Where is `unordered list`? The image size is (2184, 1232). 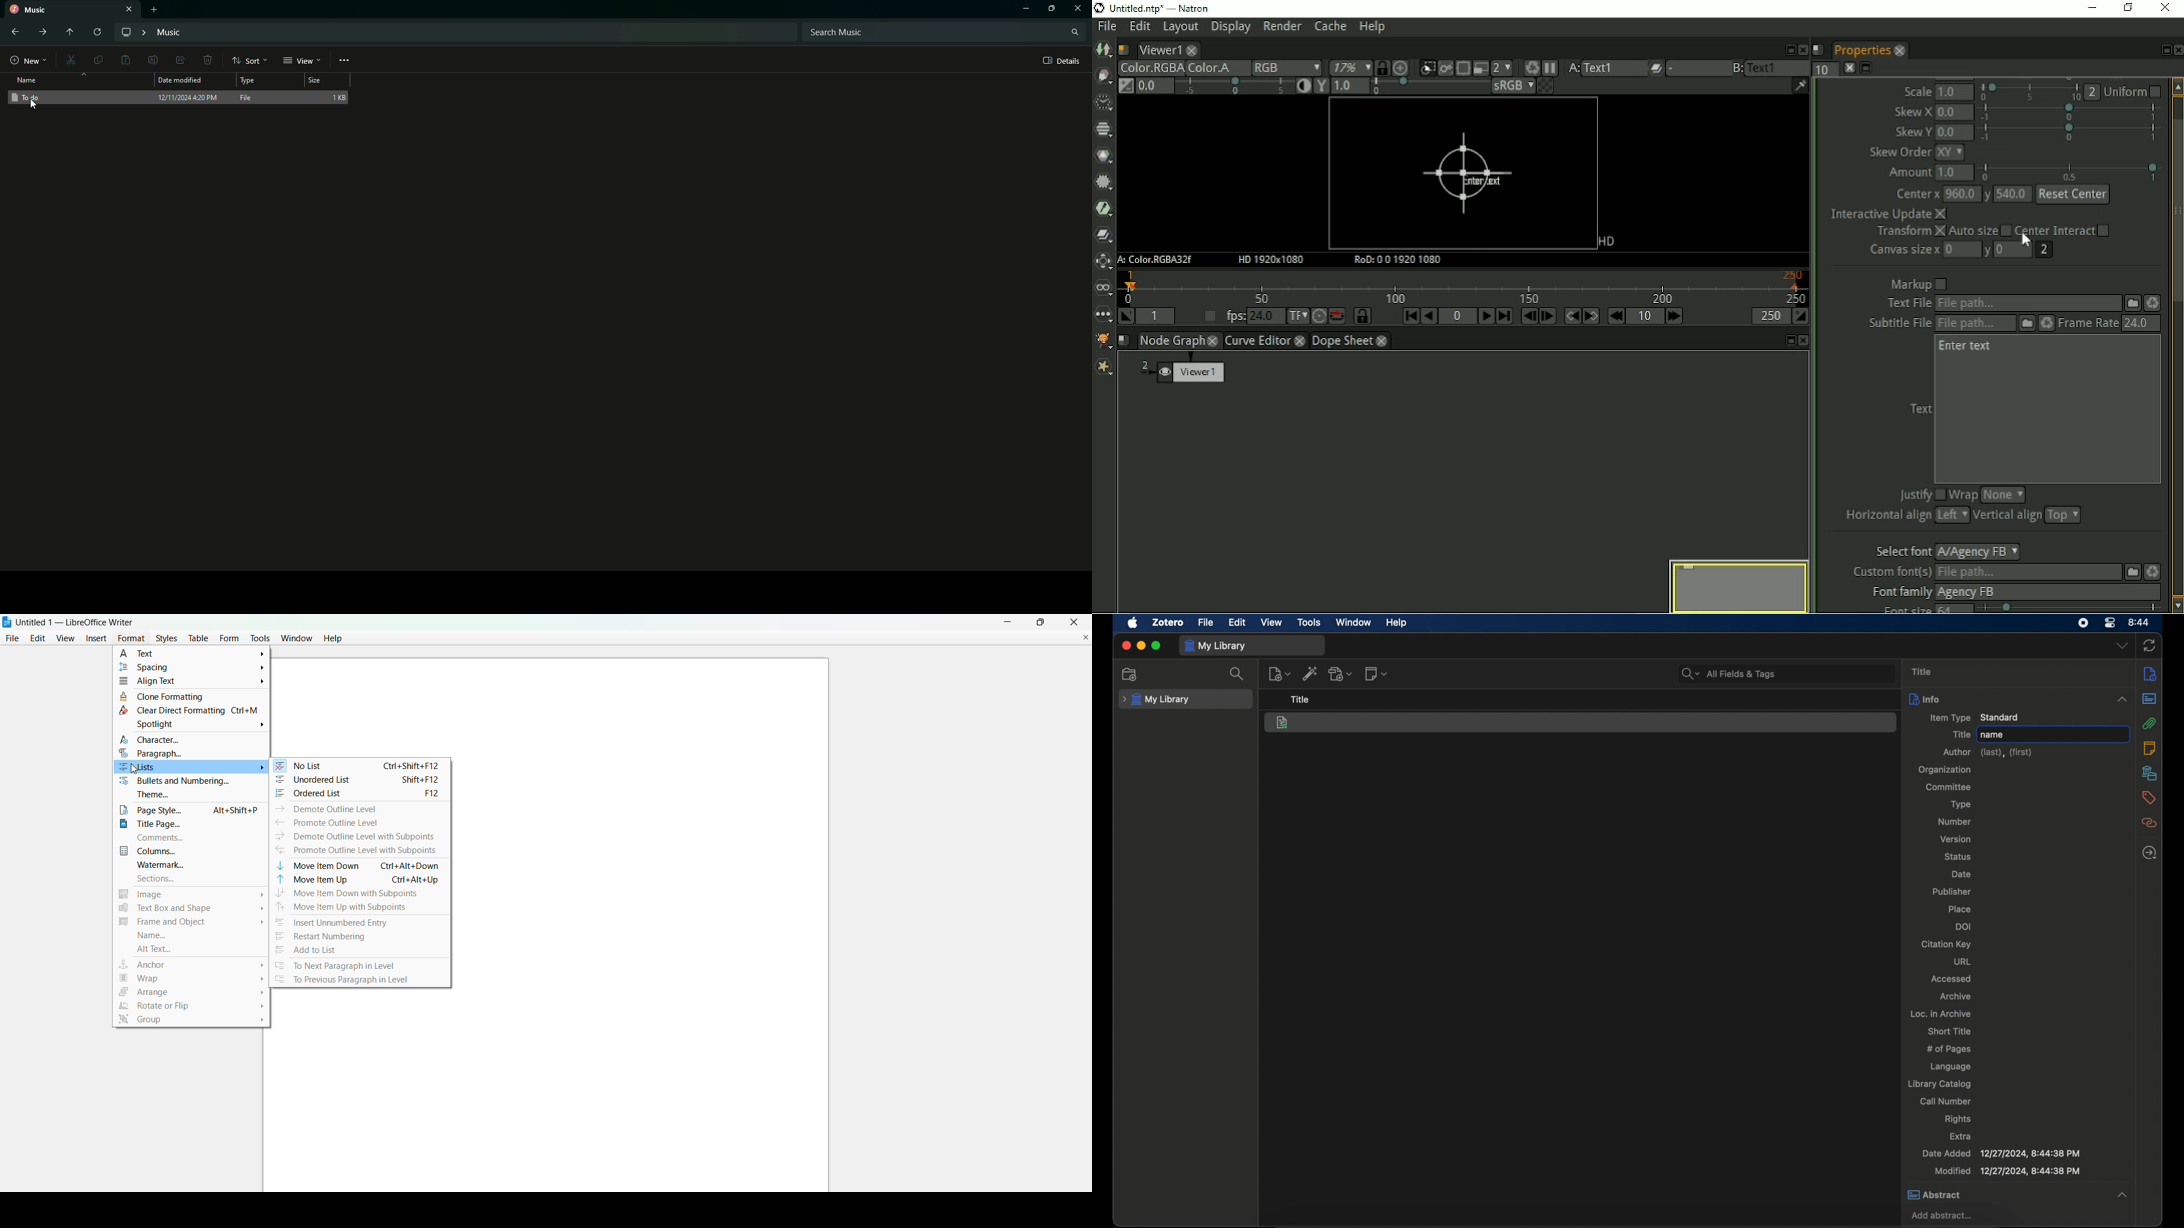
unordered list is located at coordinates (360, 782).